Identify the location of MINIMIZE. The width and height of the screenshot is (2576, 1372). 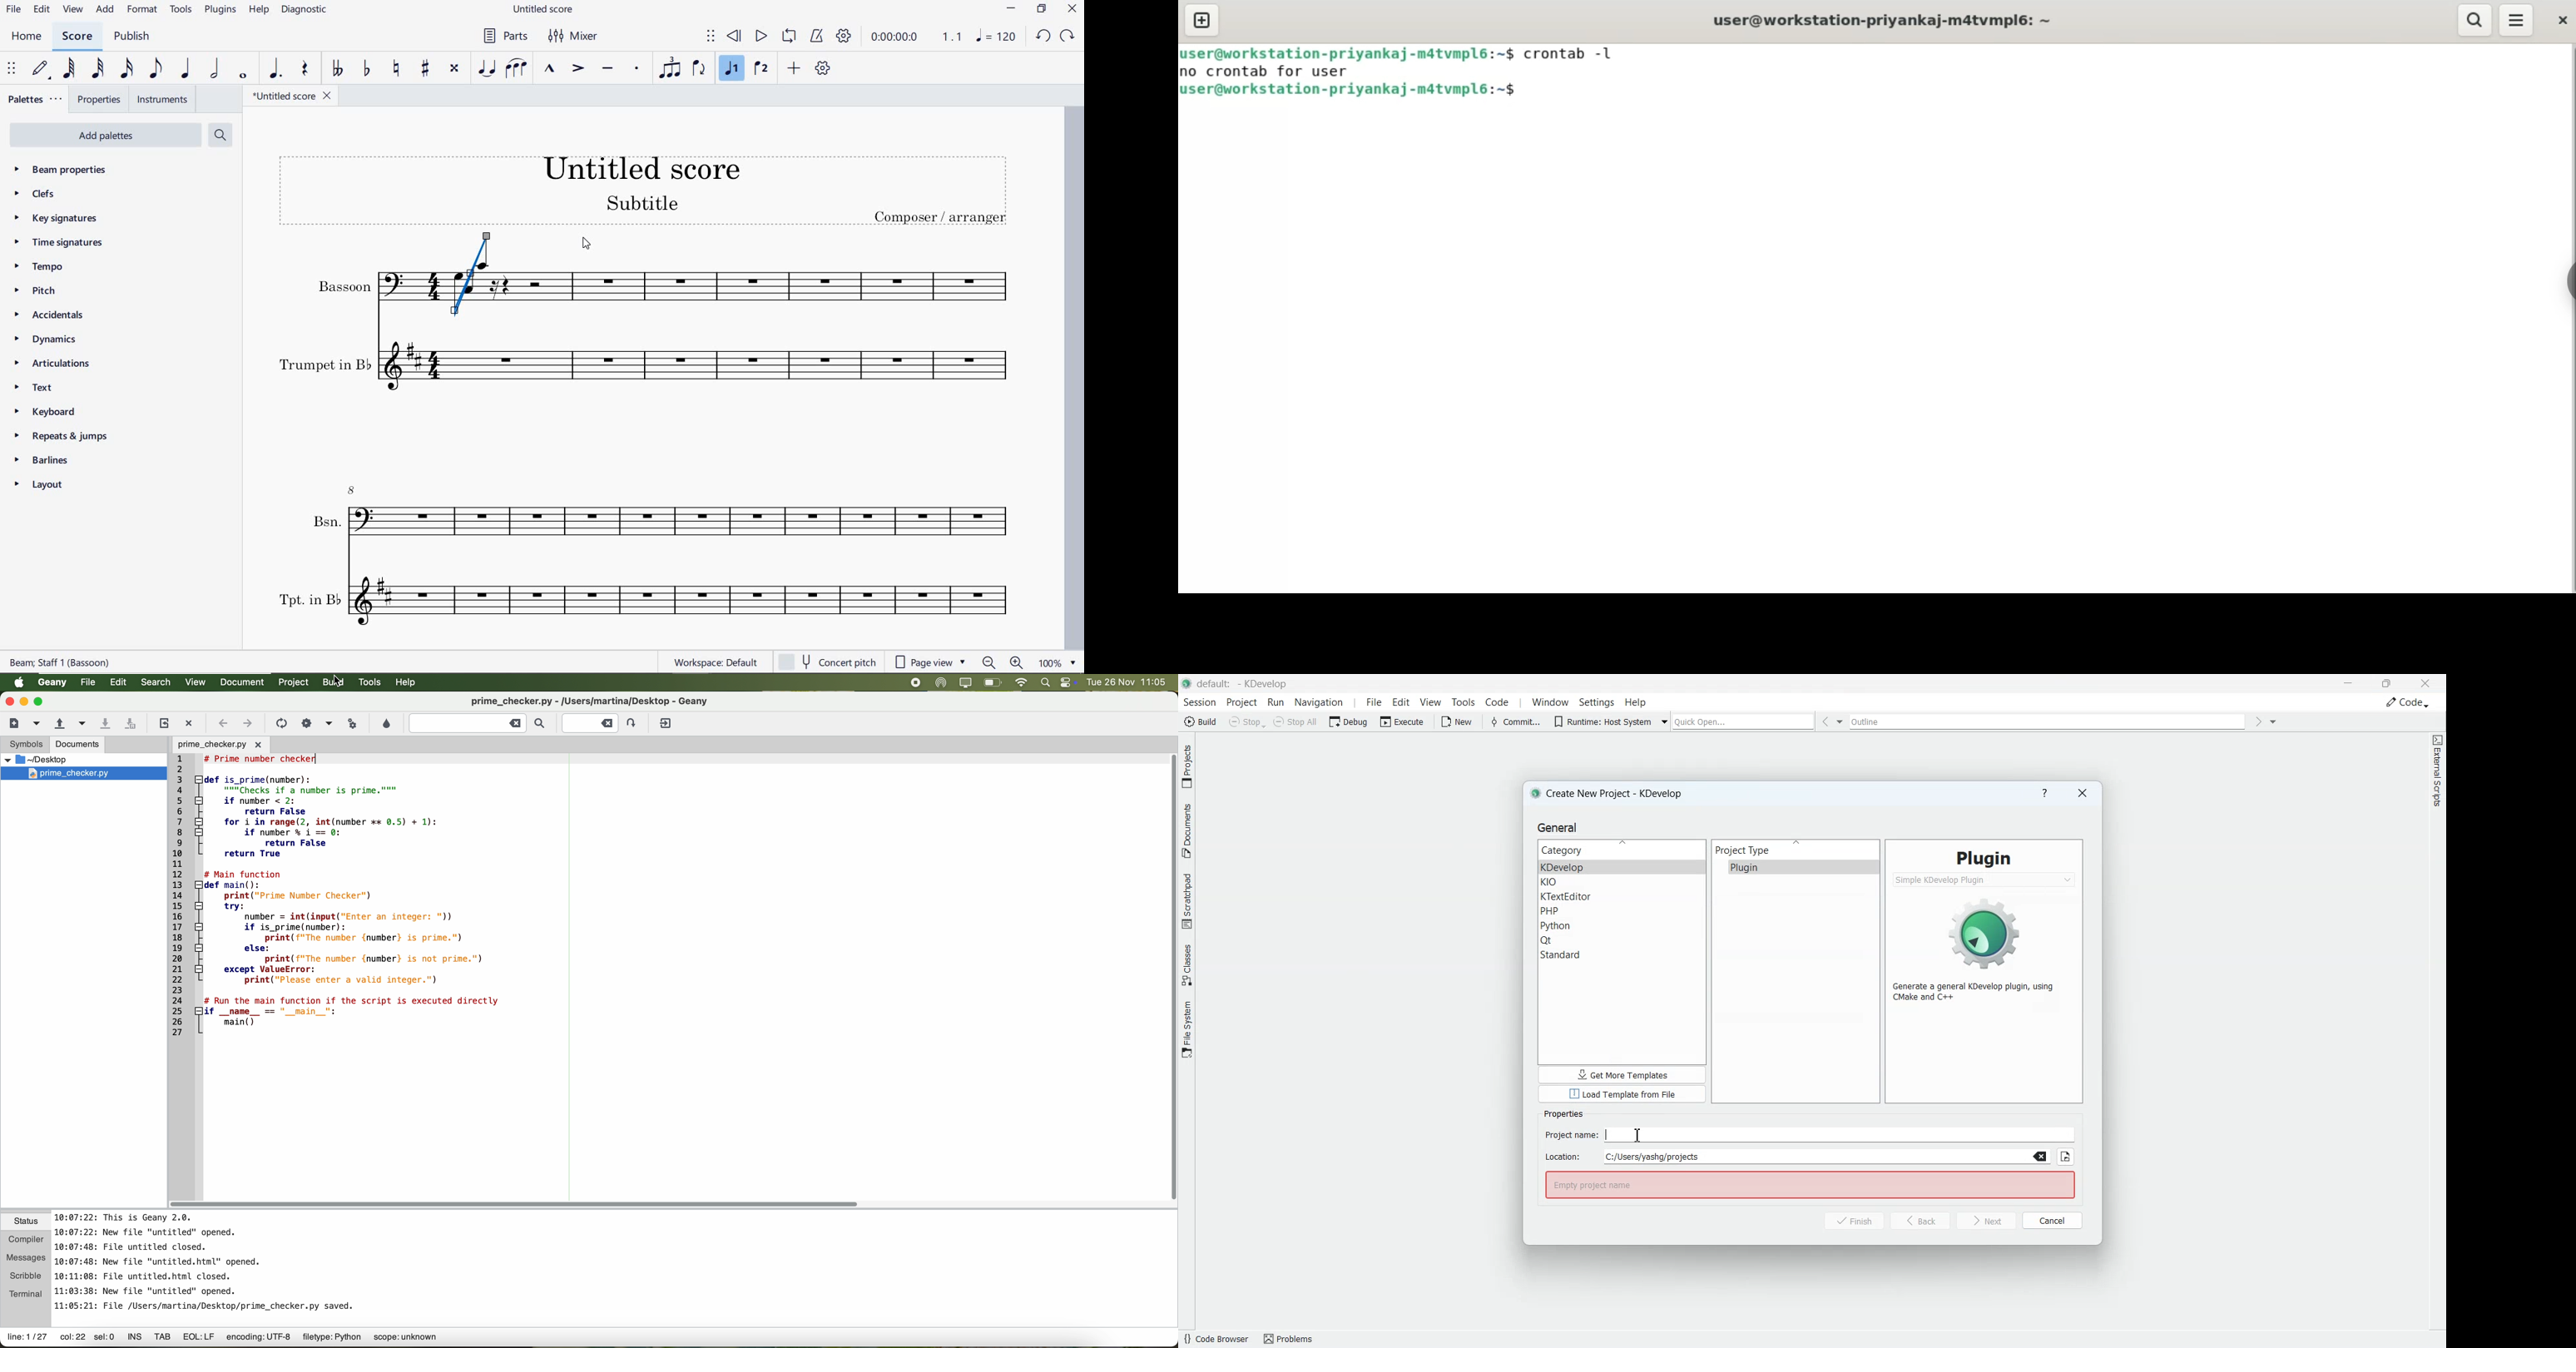
(1012, 9).